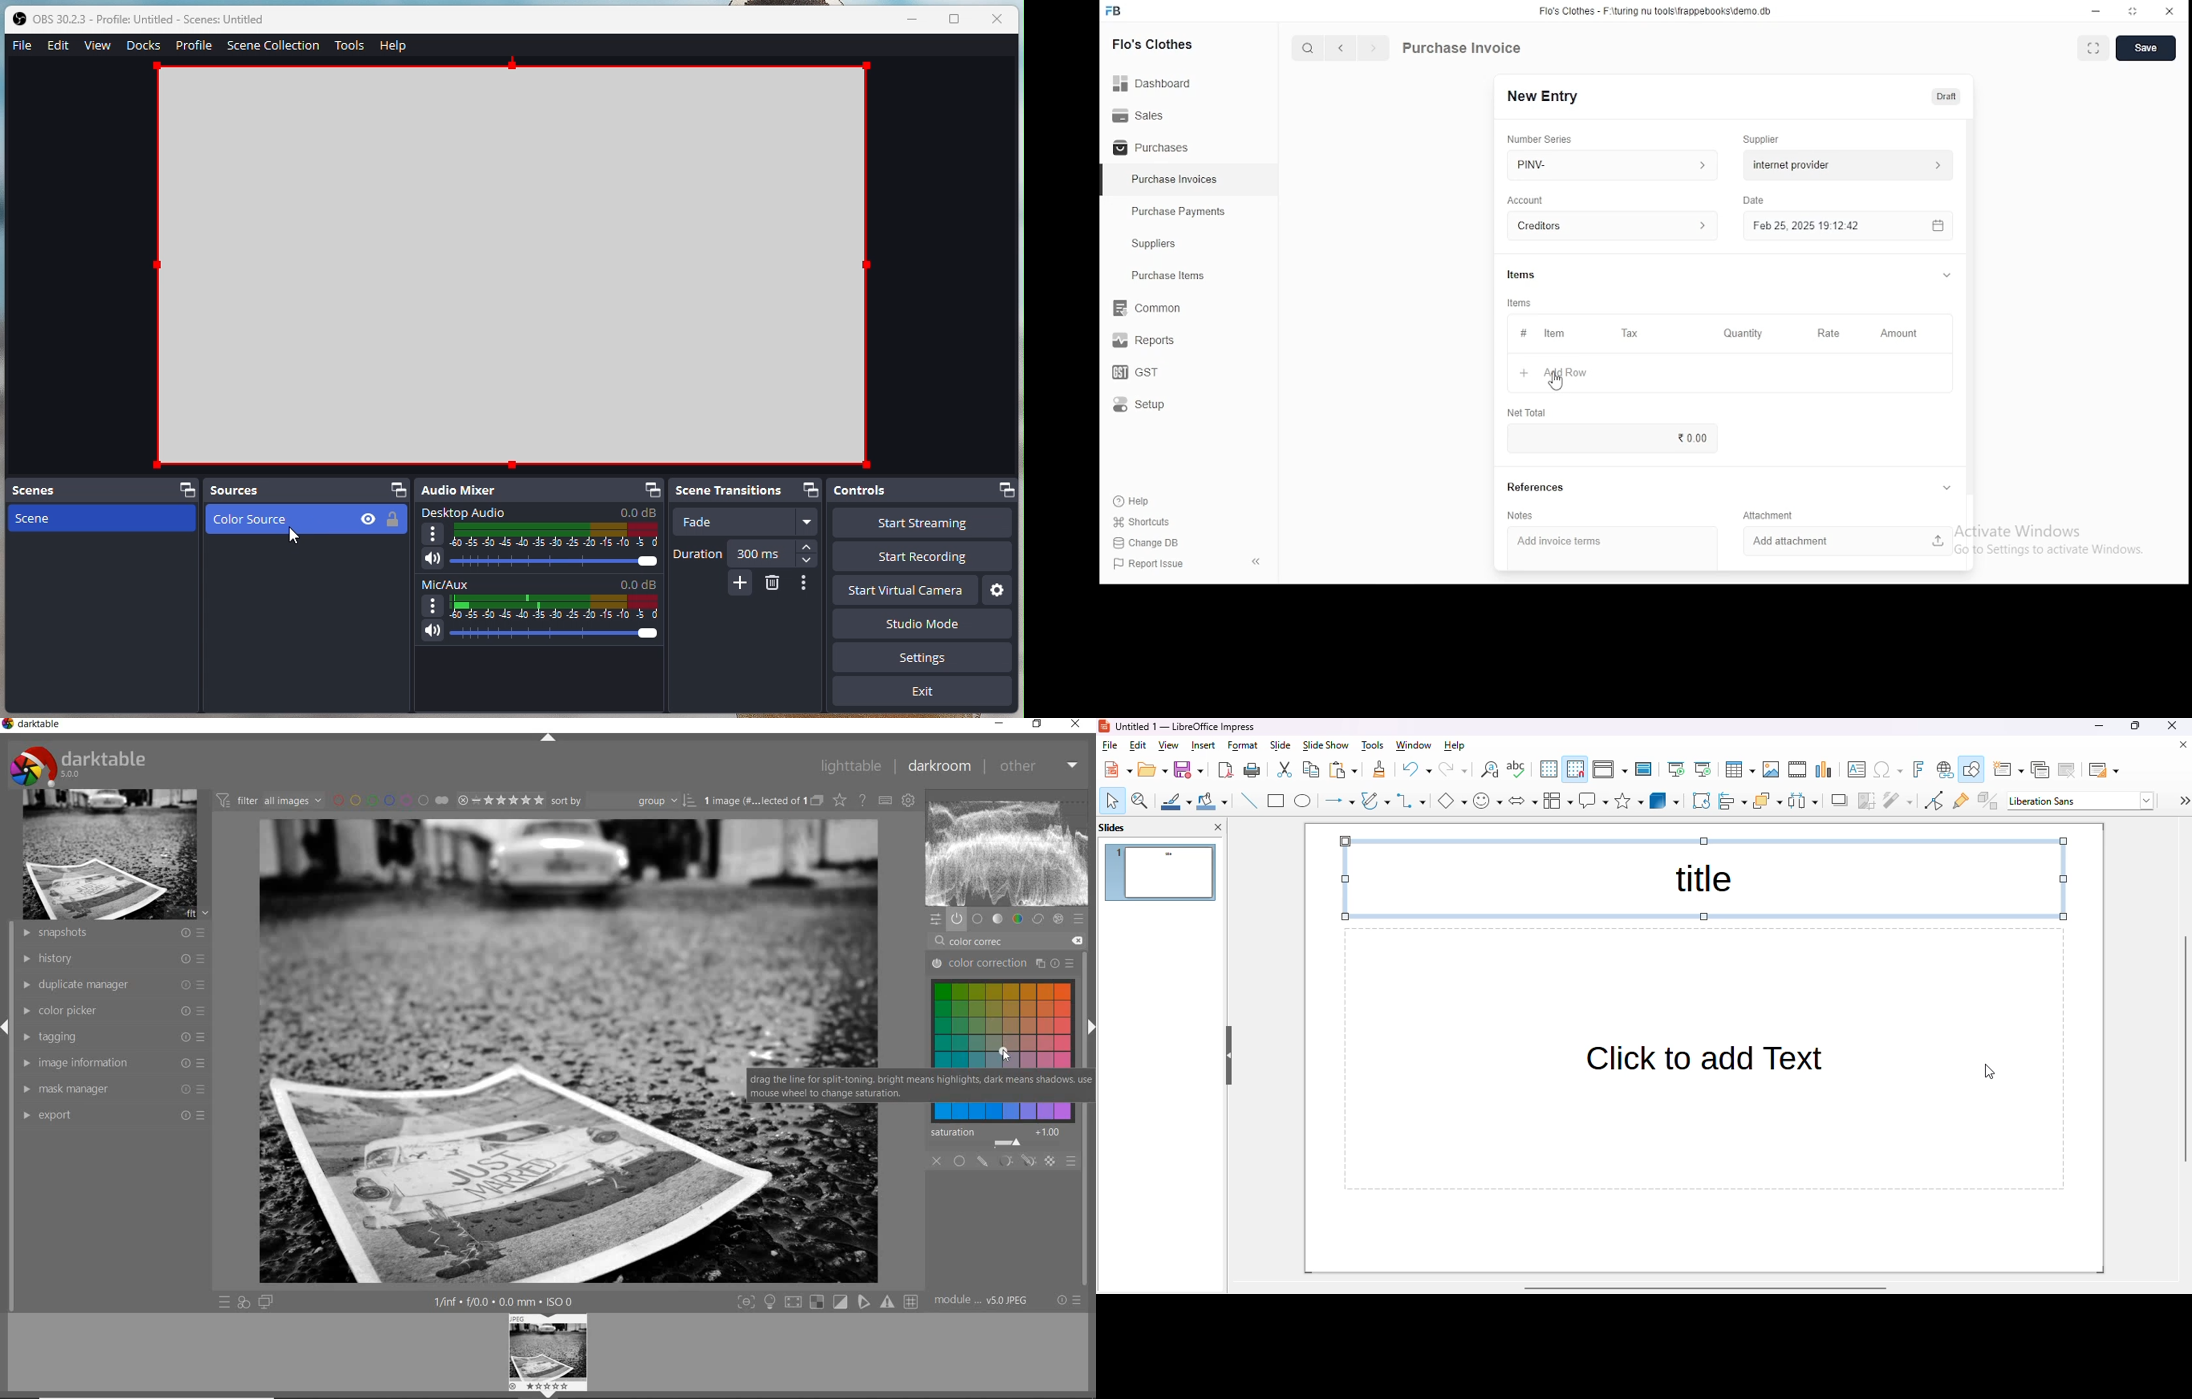 This screenshot has height=1400, width=2212. Describe the element at coordinates (1212, 801) in the screenshot. I see `fill color` at that location.